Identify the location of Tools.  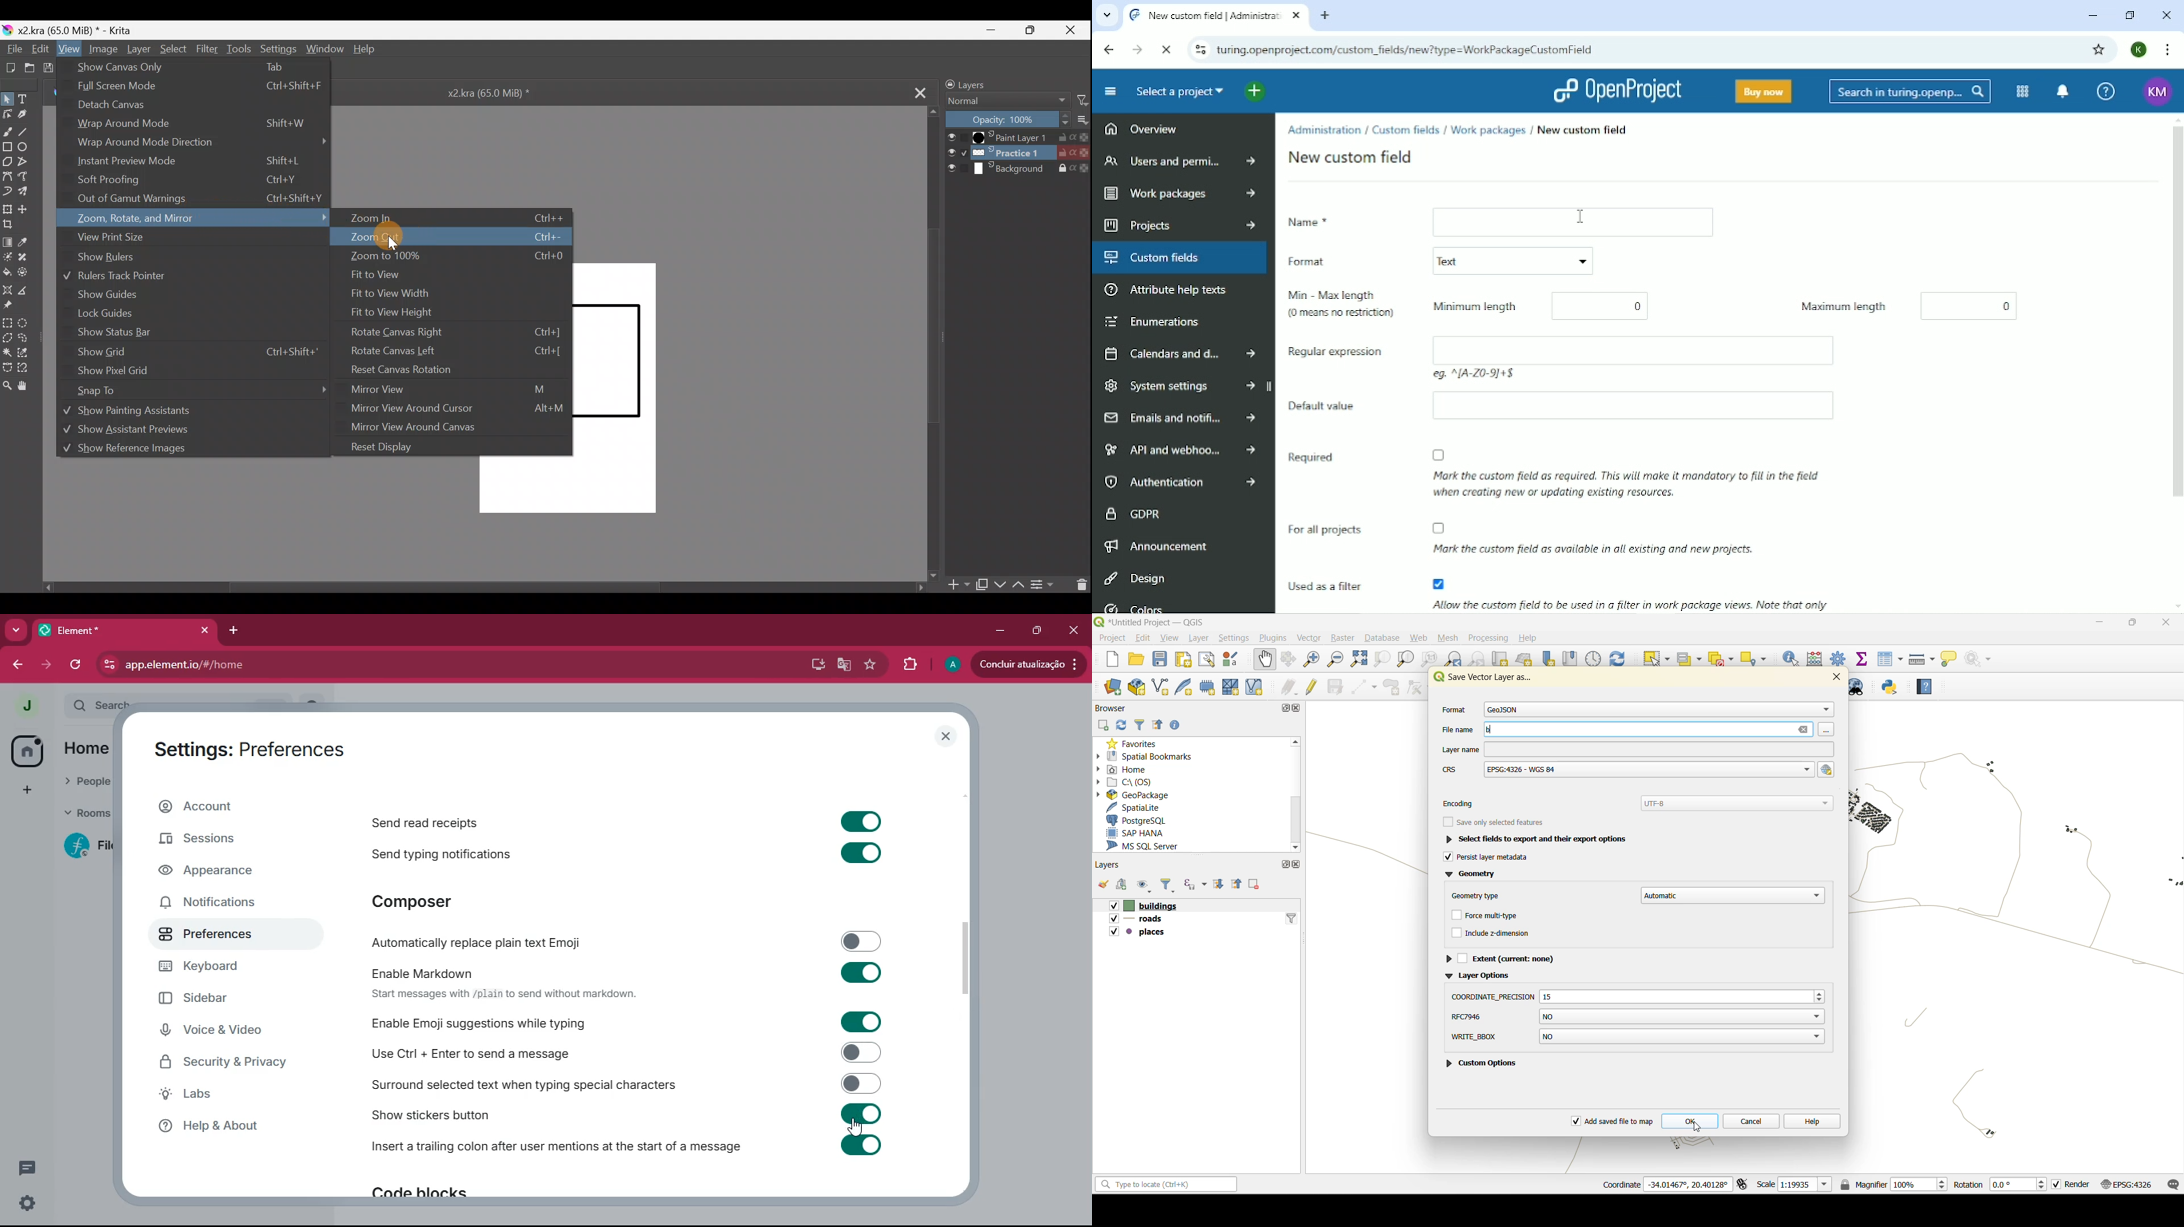
(239, 49).